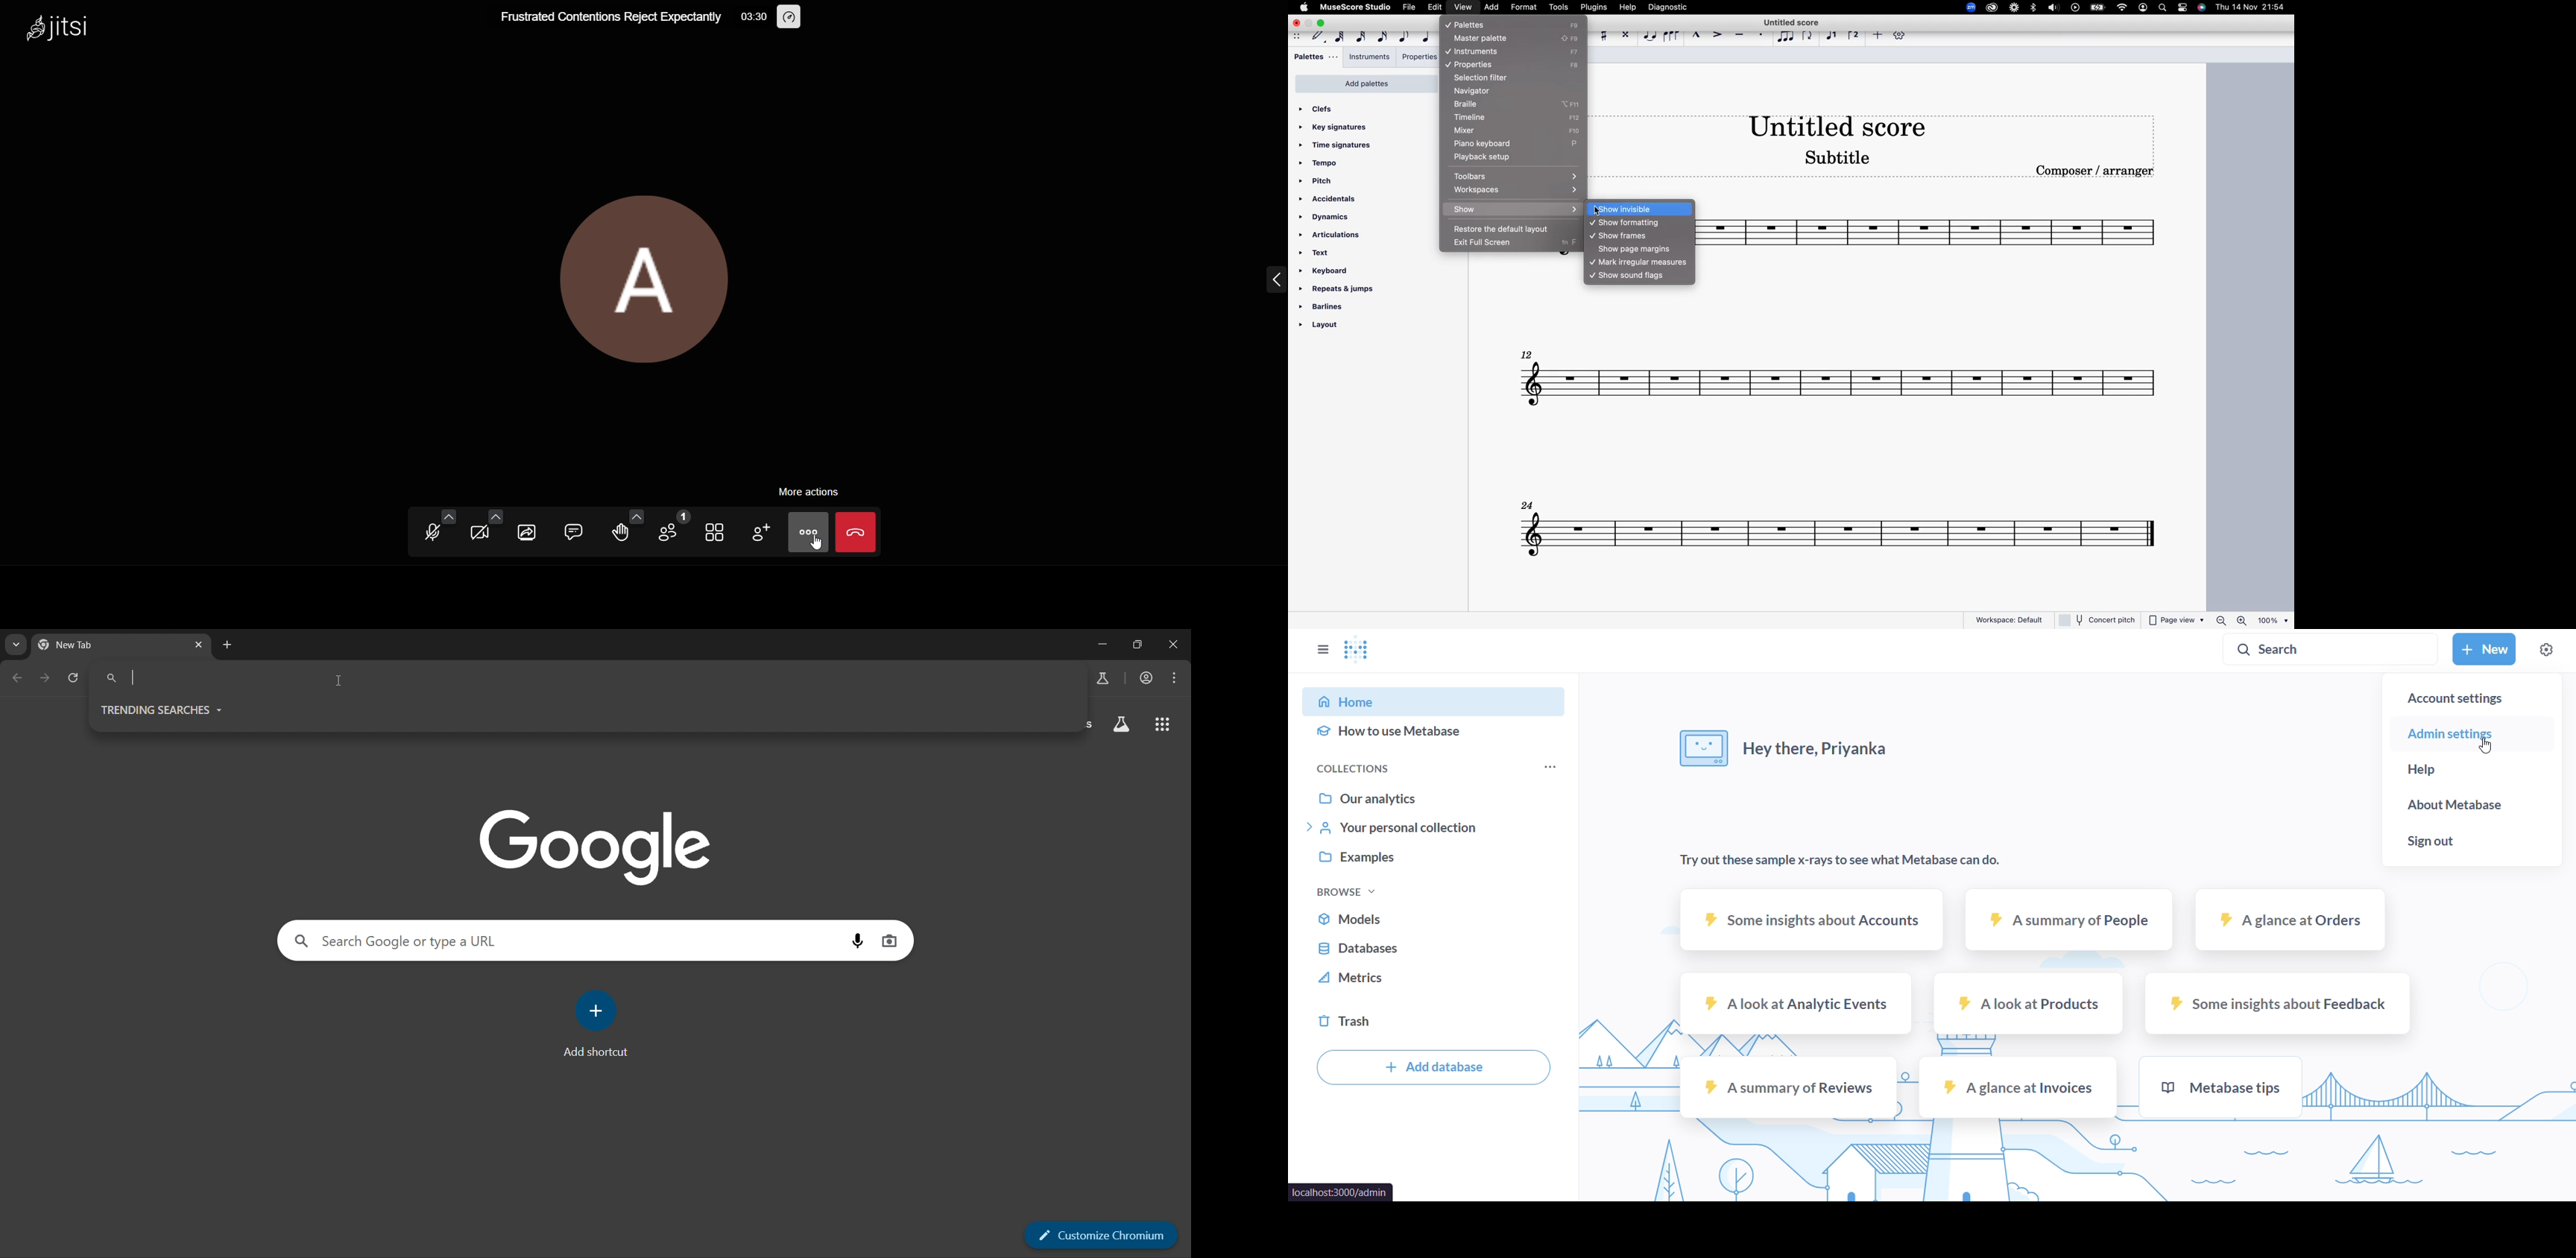 The image size is (2576, 1260). What do you see at coordinates (2473, 693) in the screenshot?
I see `account settings` at bounding box center [2473, 693].